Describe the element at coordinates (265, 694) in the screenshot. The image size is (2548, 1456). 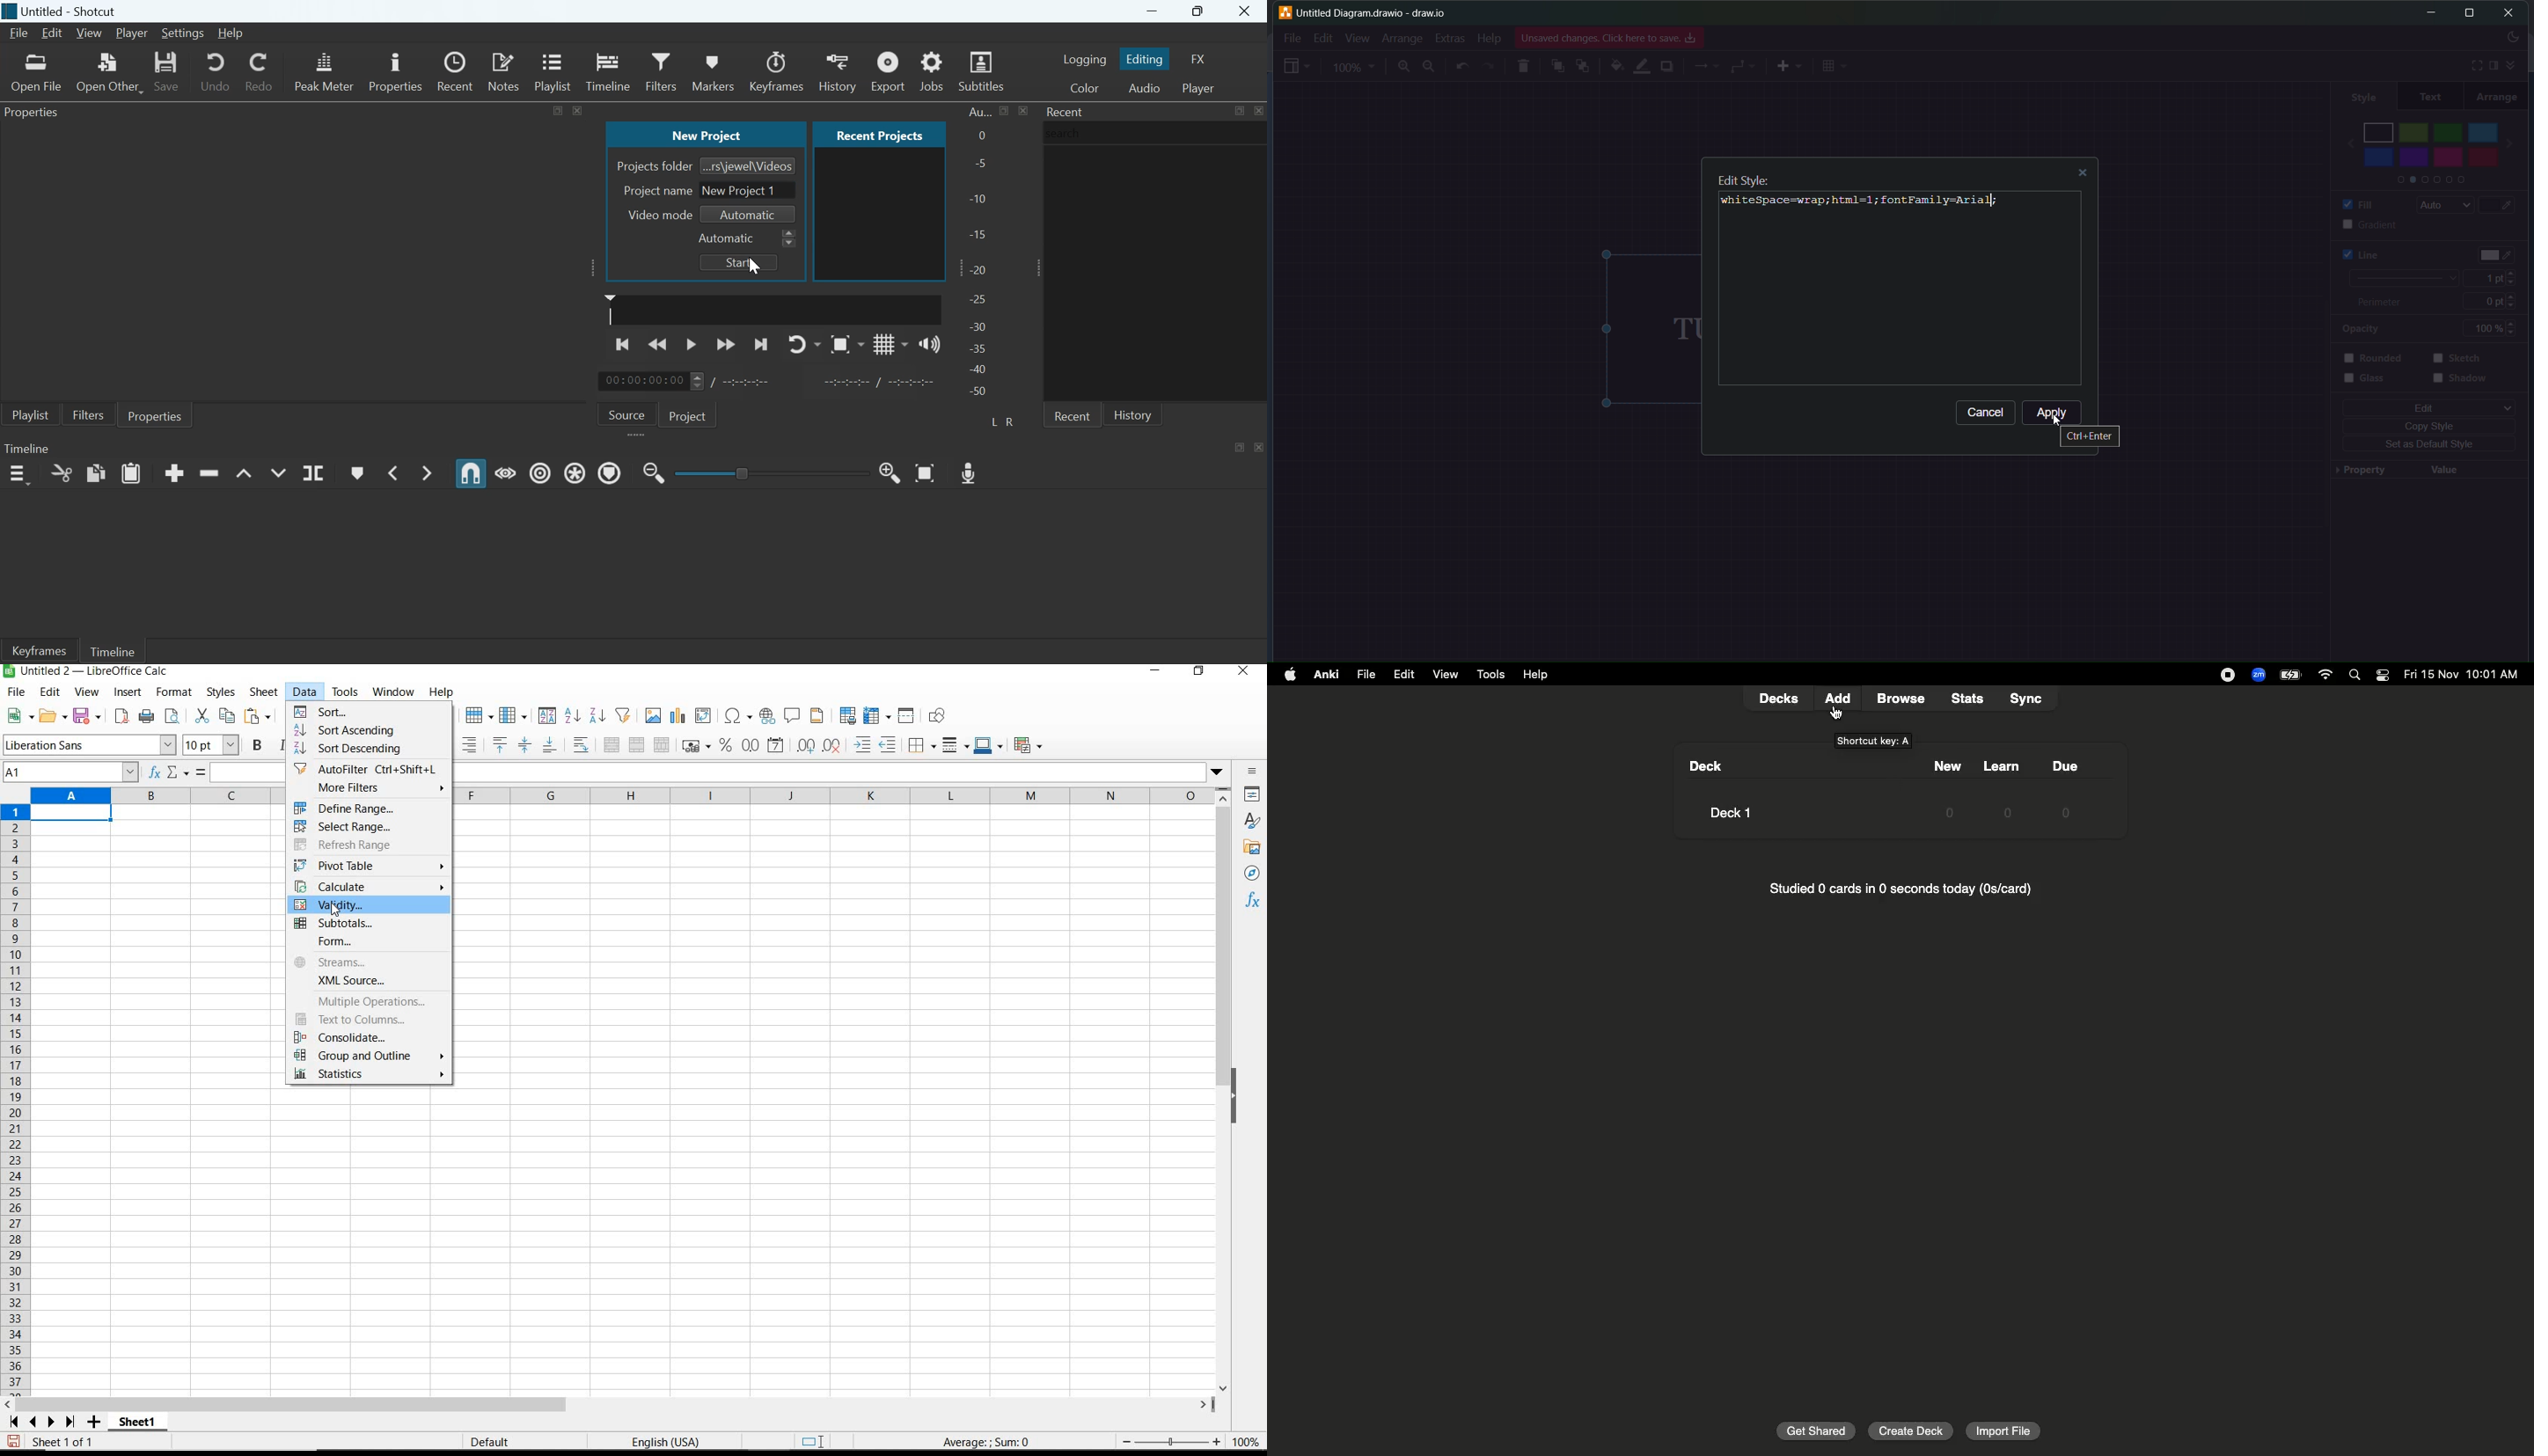
I see `sheet` at that location.